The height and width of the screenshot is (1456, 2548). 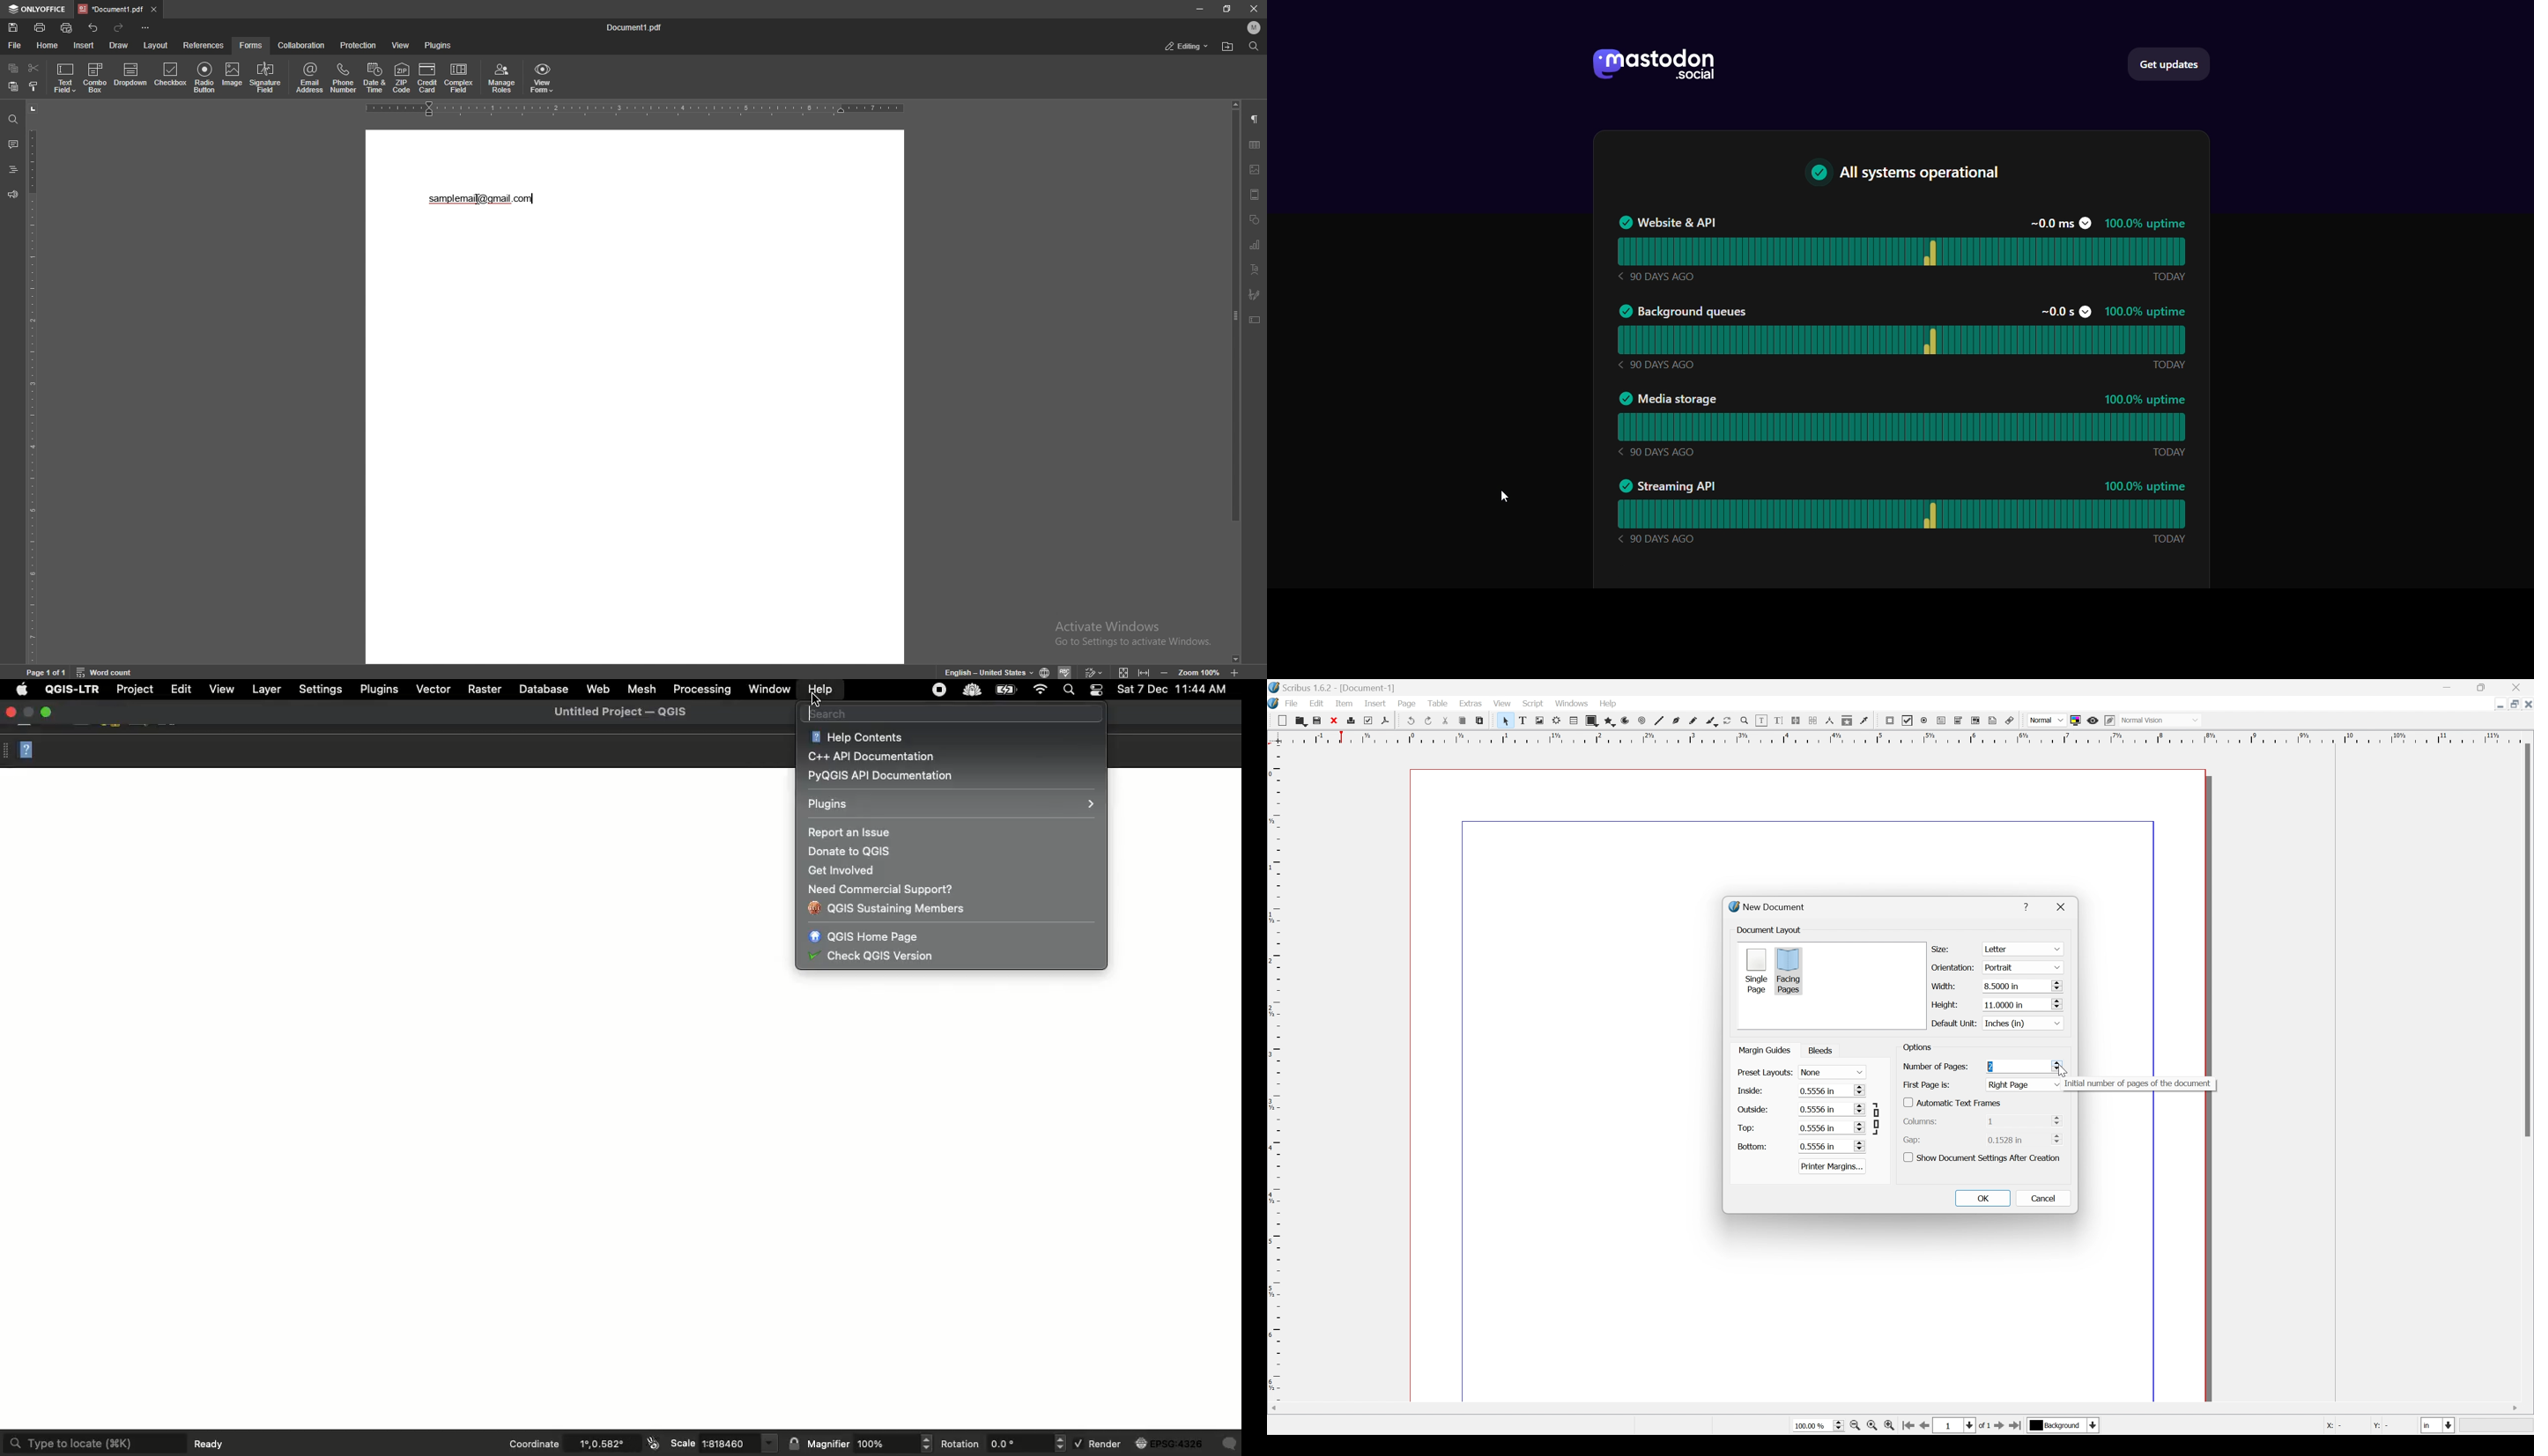 I want to click on Paste, so click(x=1483, y=723).